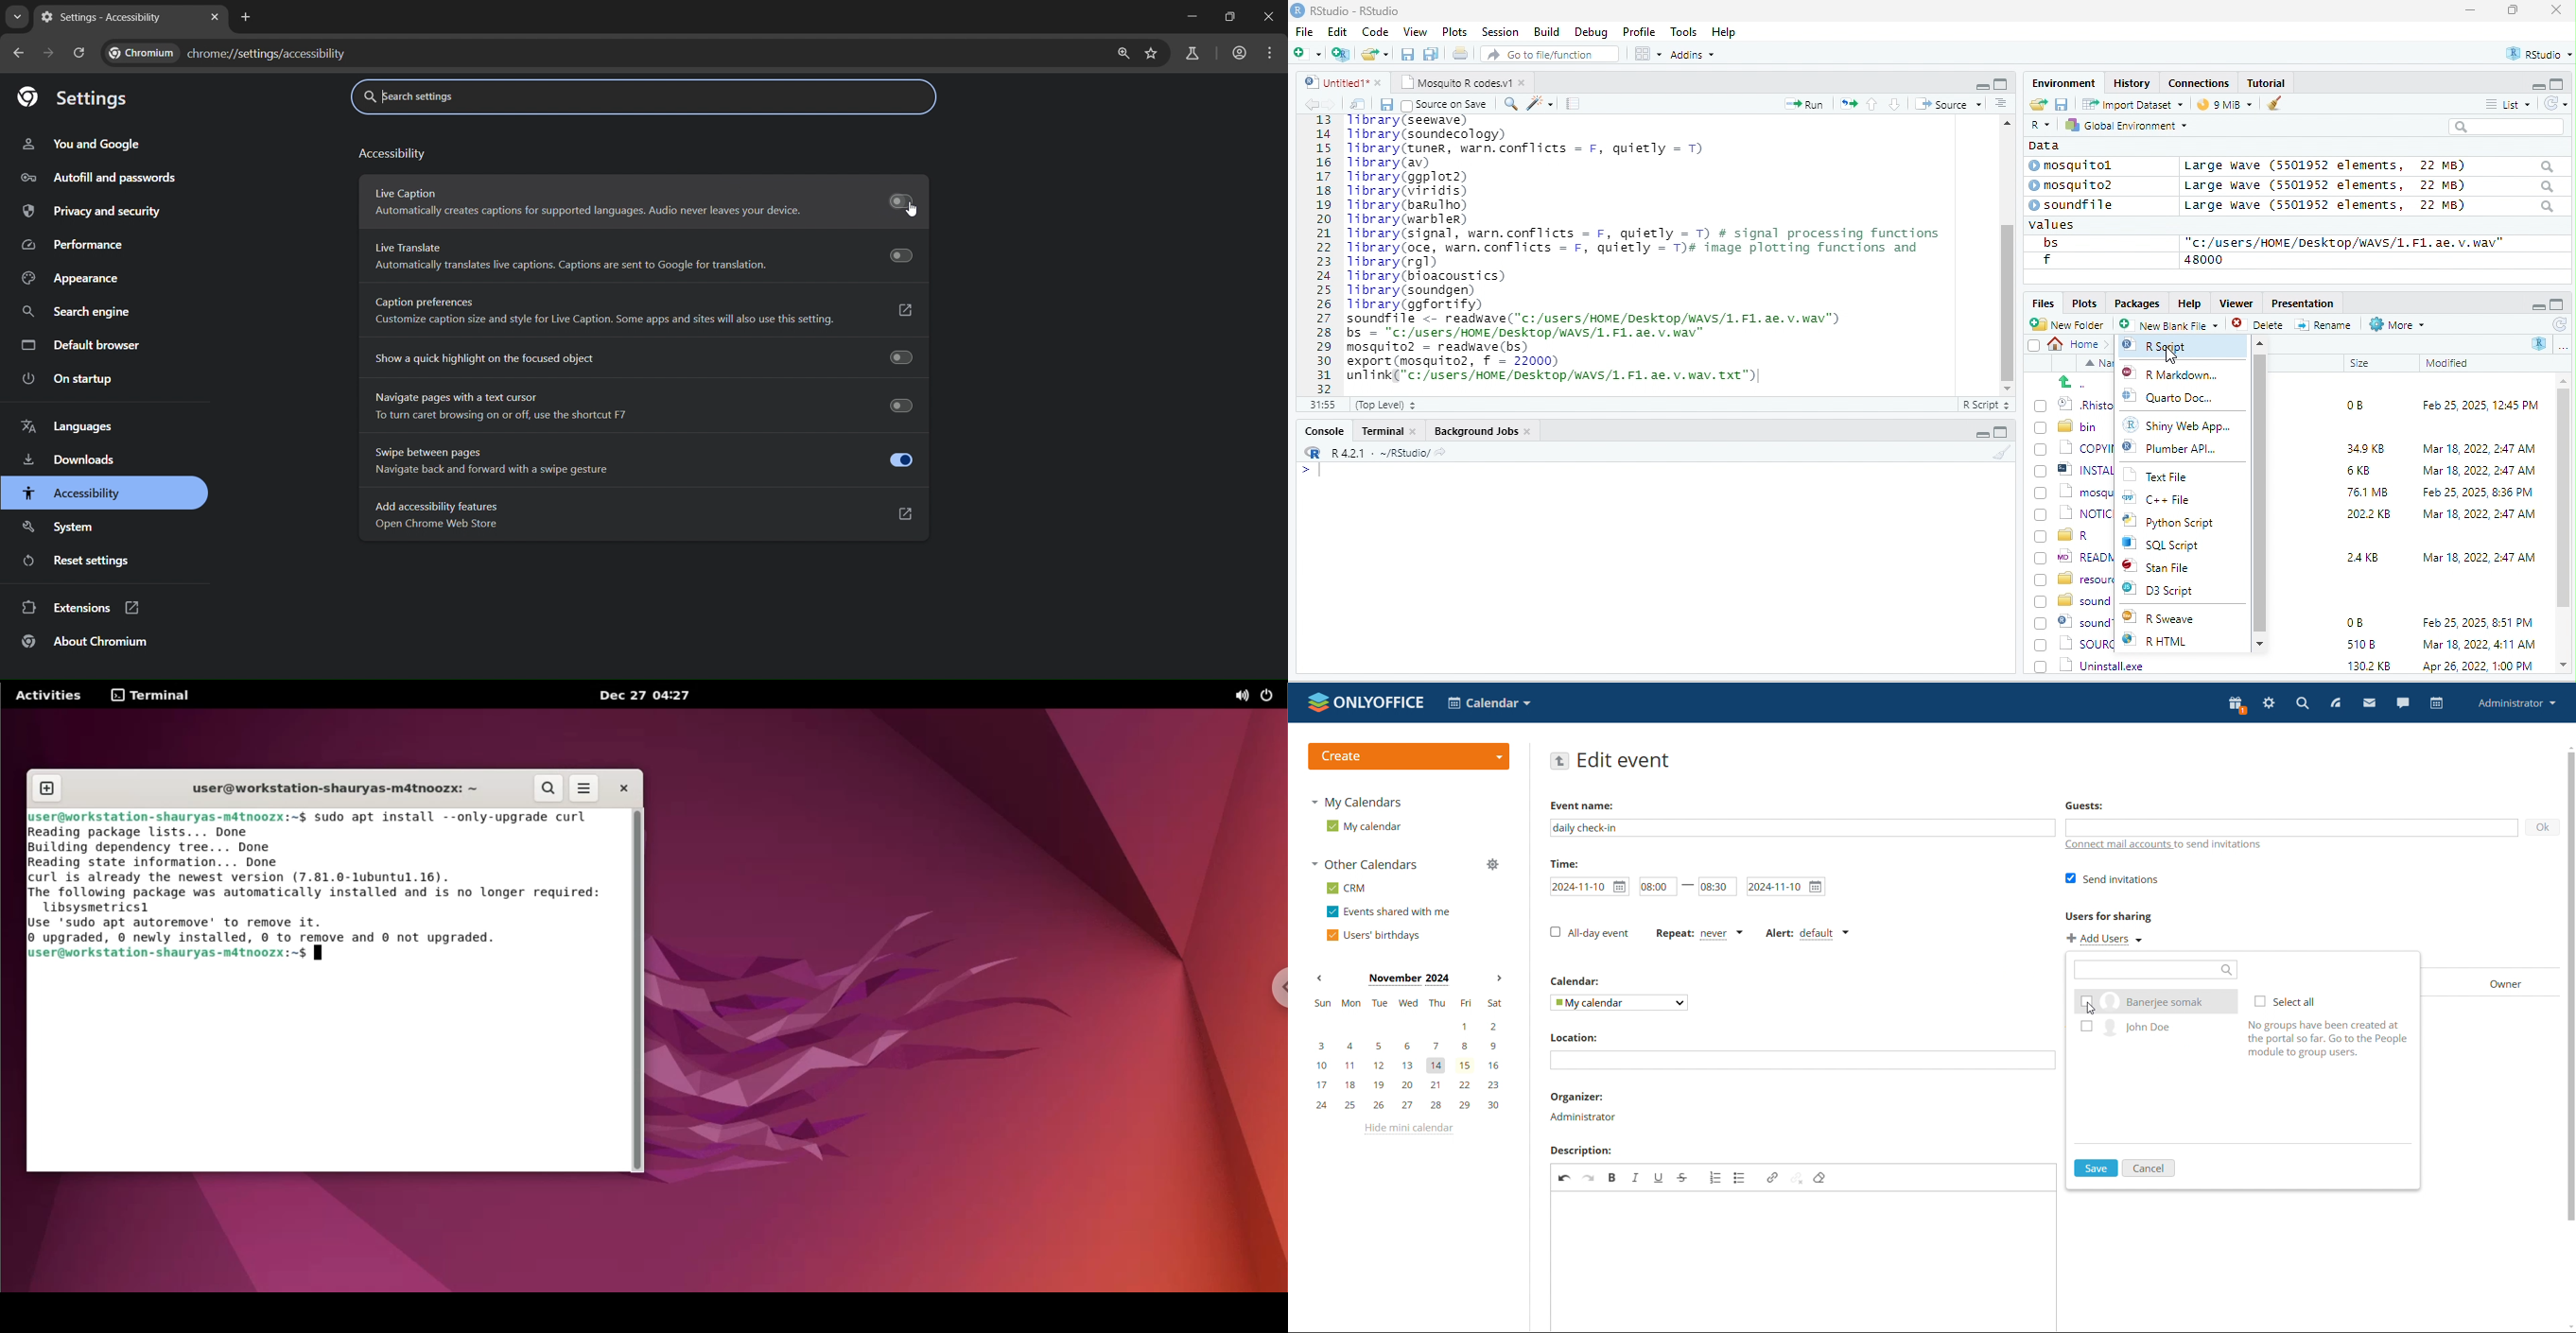 The width and height of the screenshot is (2576, 1344). I want to click on Help, so click(1725, 33).